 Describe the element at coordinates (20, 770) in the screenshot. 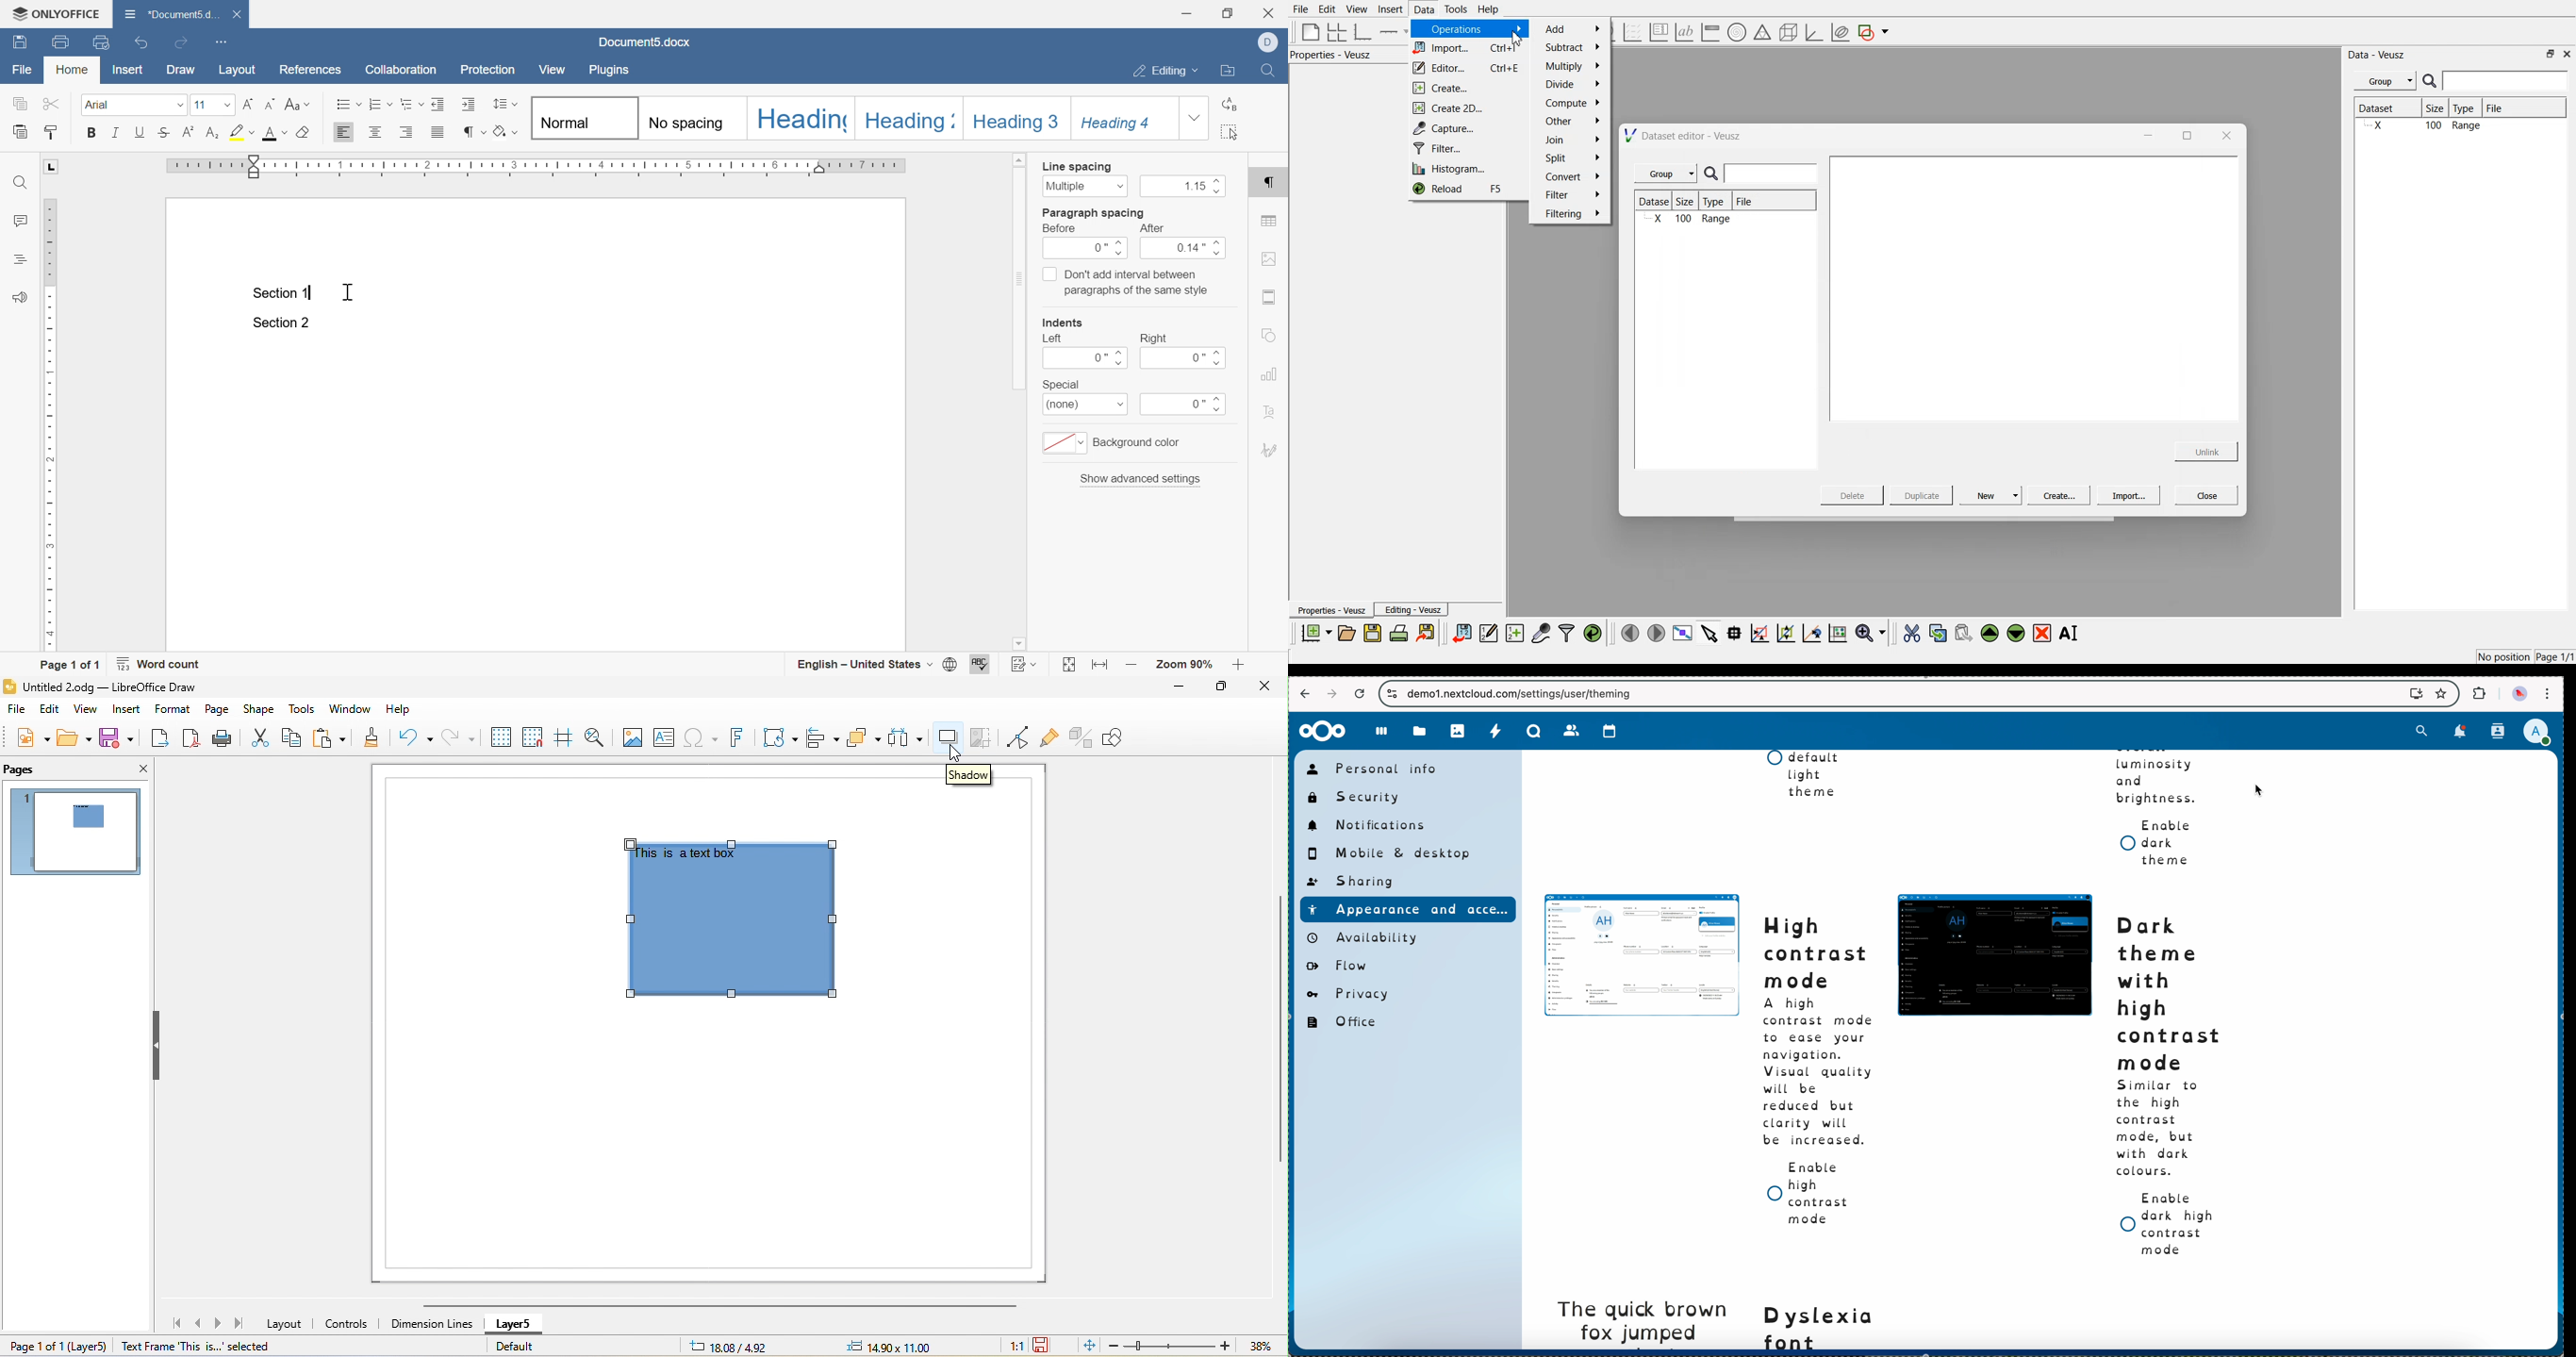

I see `pages` at that location.